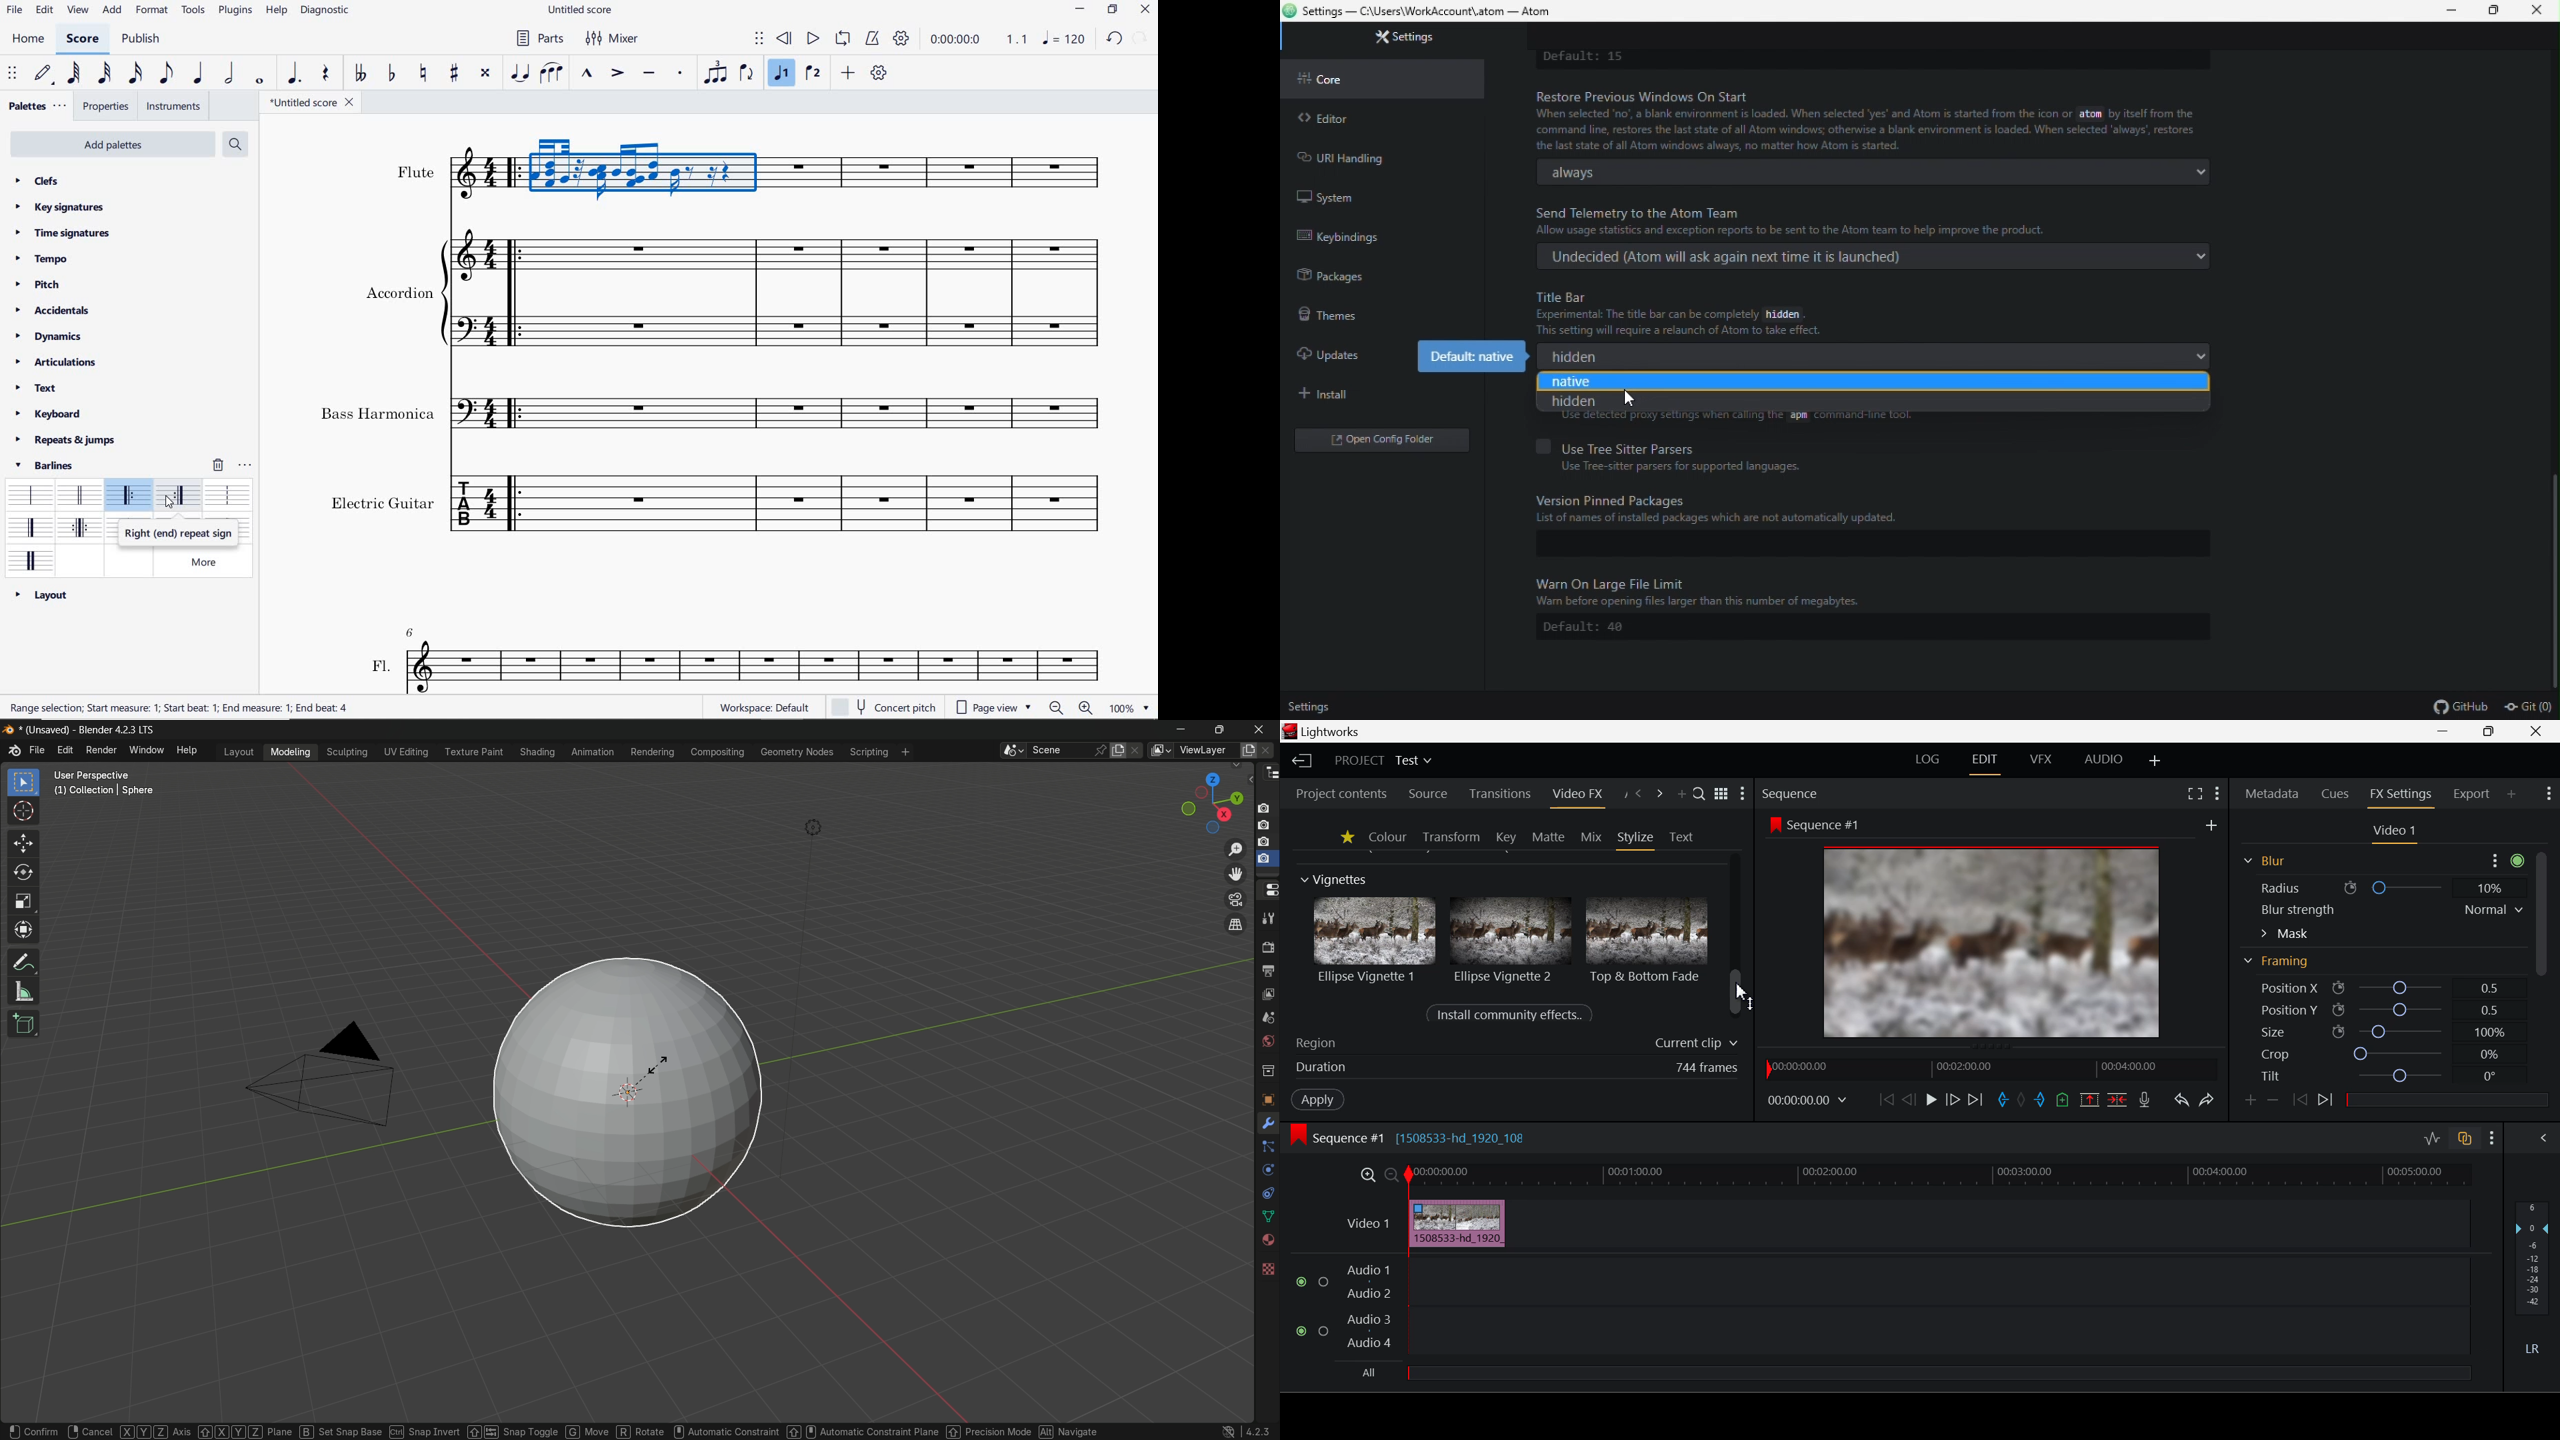  I want to click on rotate, so click(23, 875).